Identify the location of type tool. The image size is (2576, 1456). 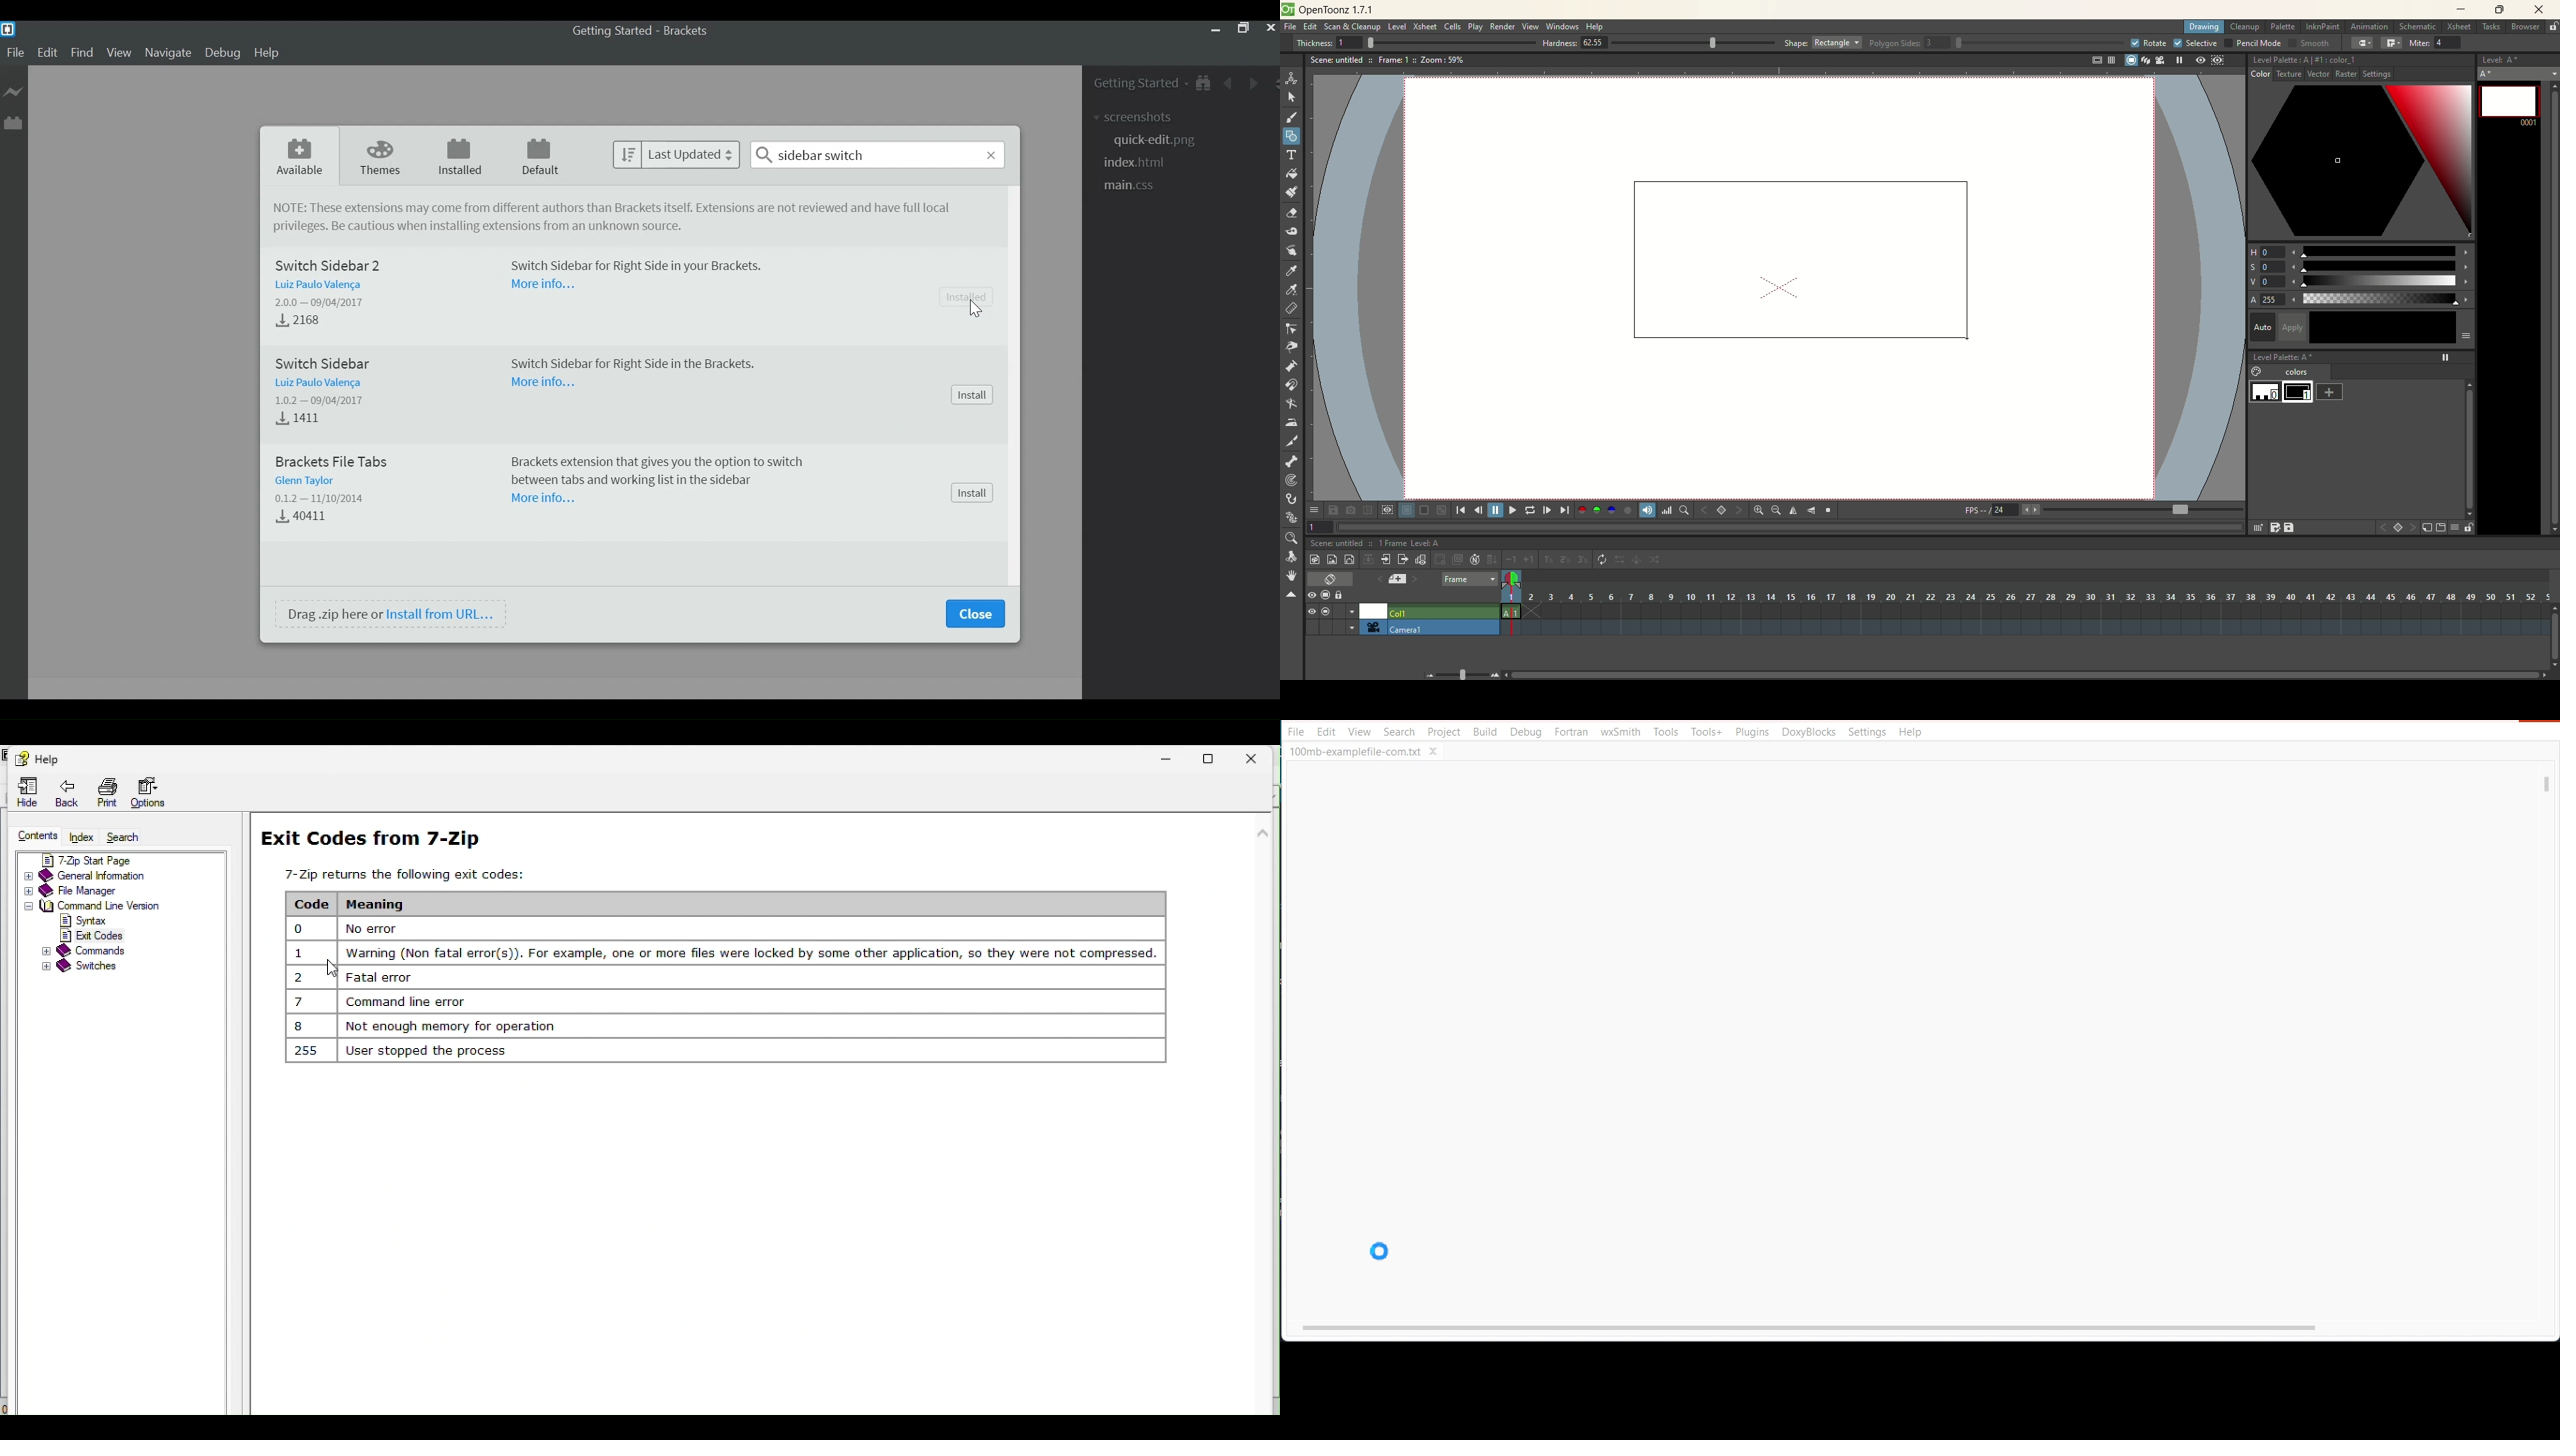
(1293, 155).